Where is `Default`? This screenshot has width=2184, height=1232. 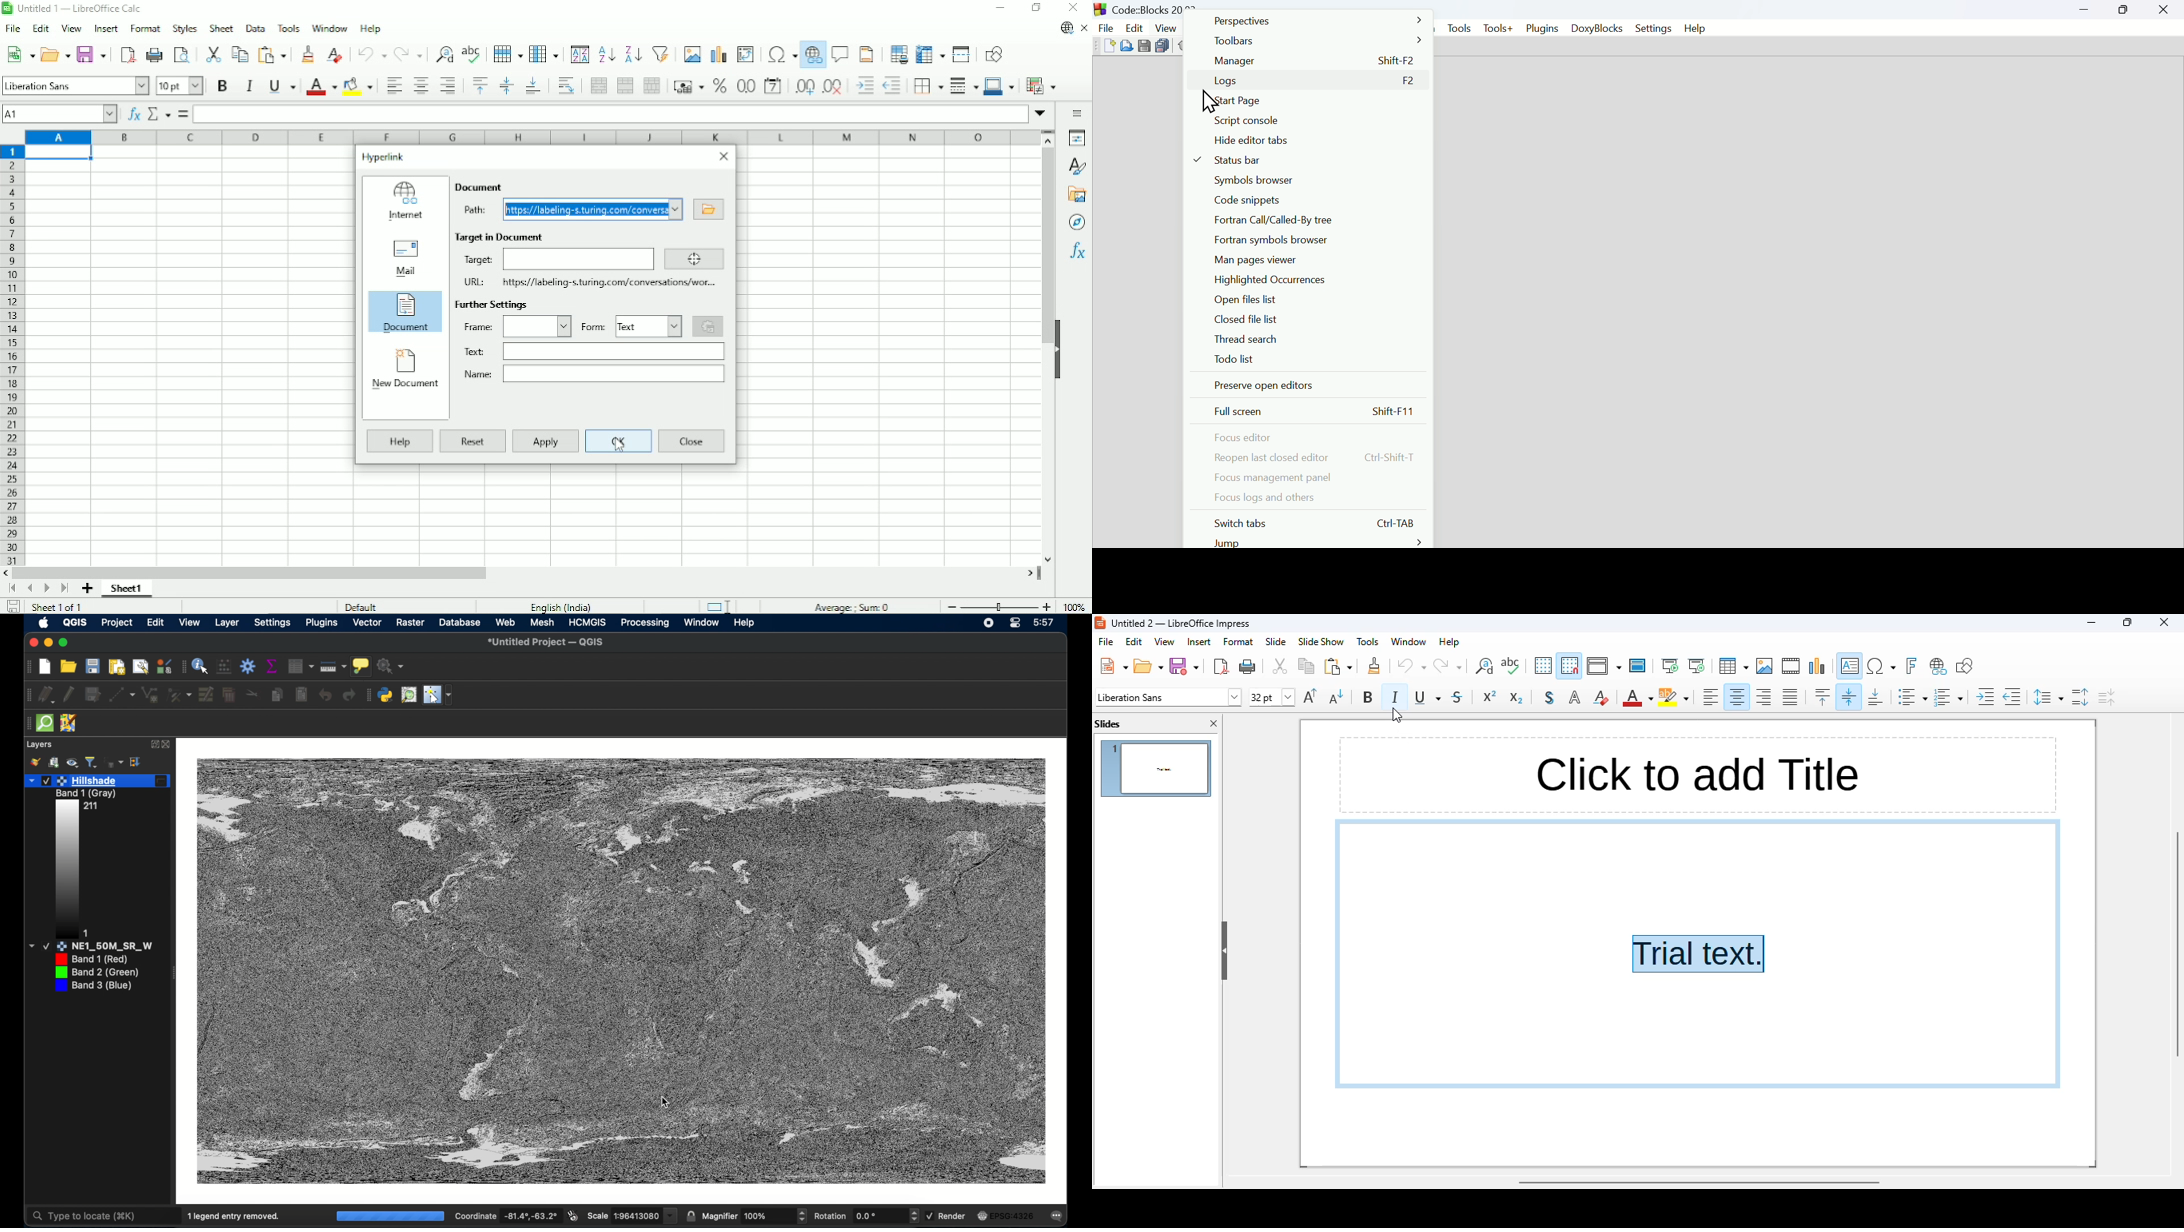
Default is located at coordinates (364, 606).